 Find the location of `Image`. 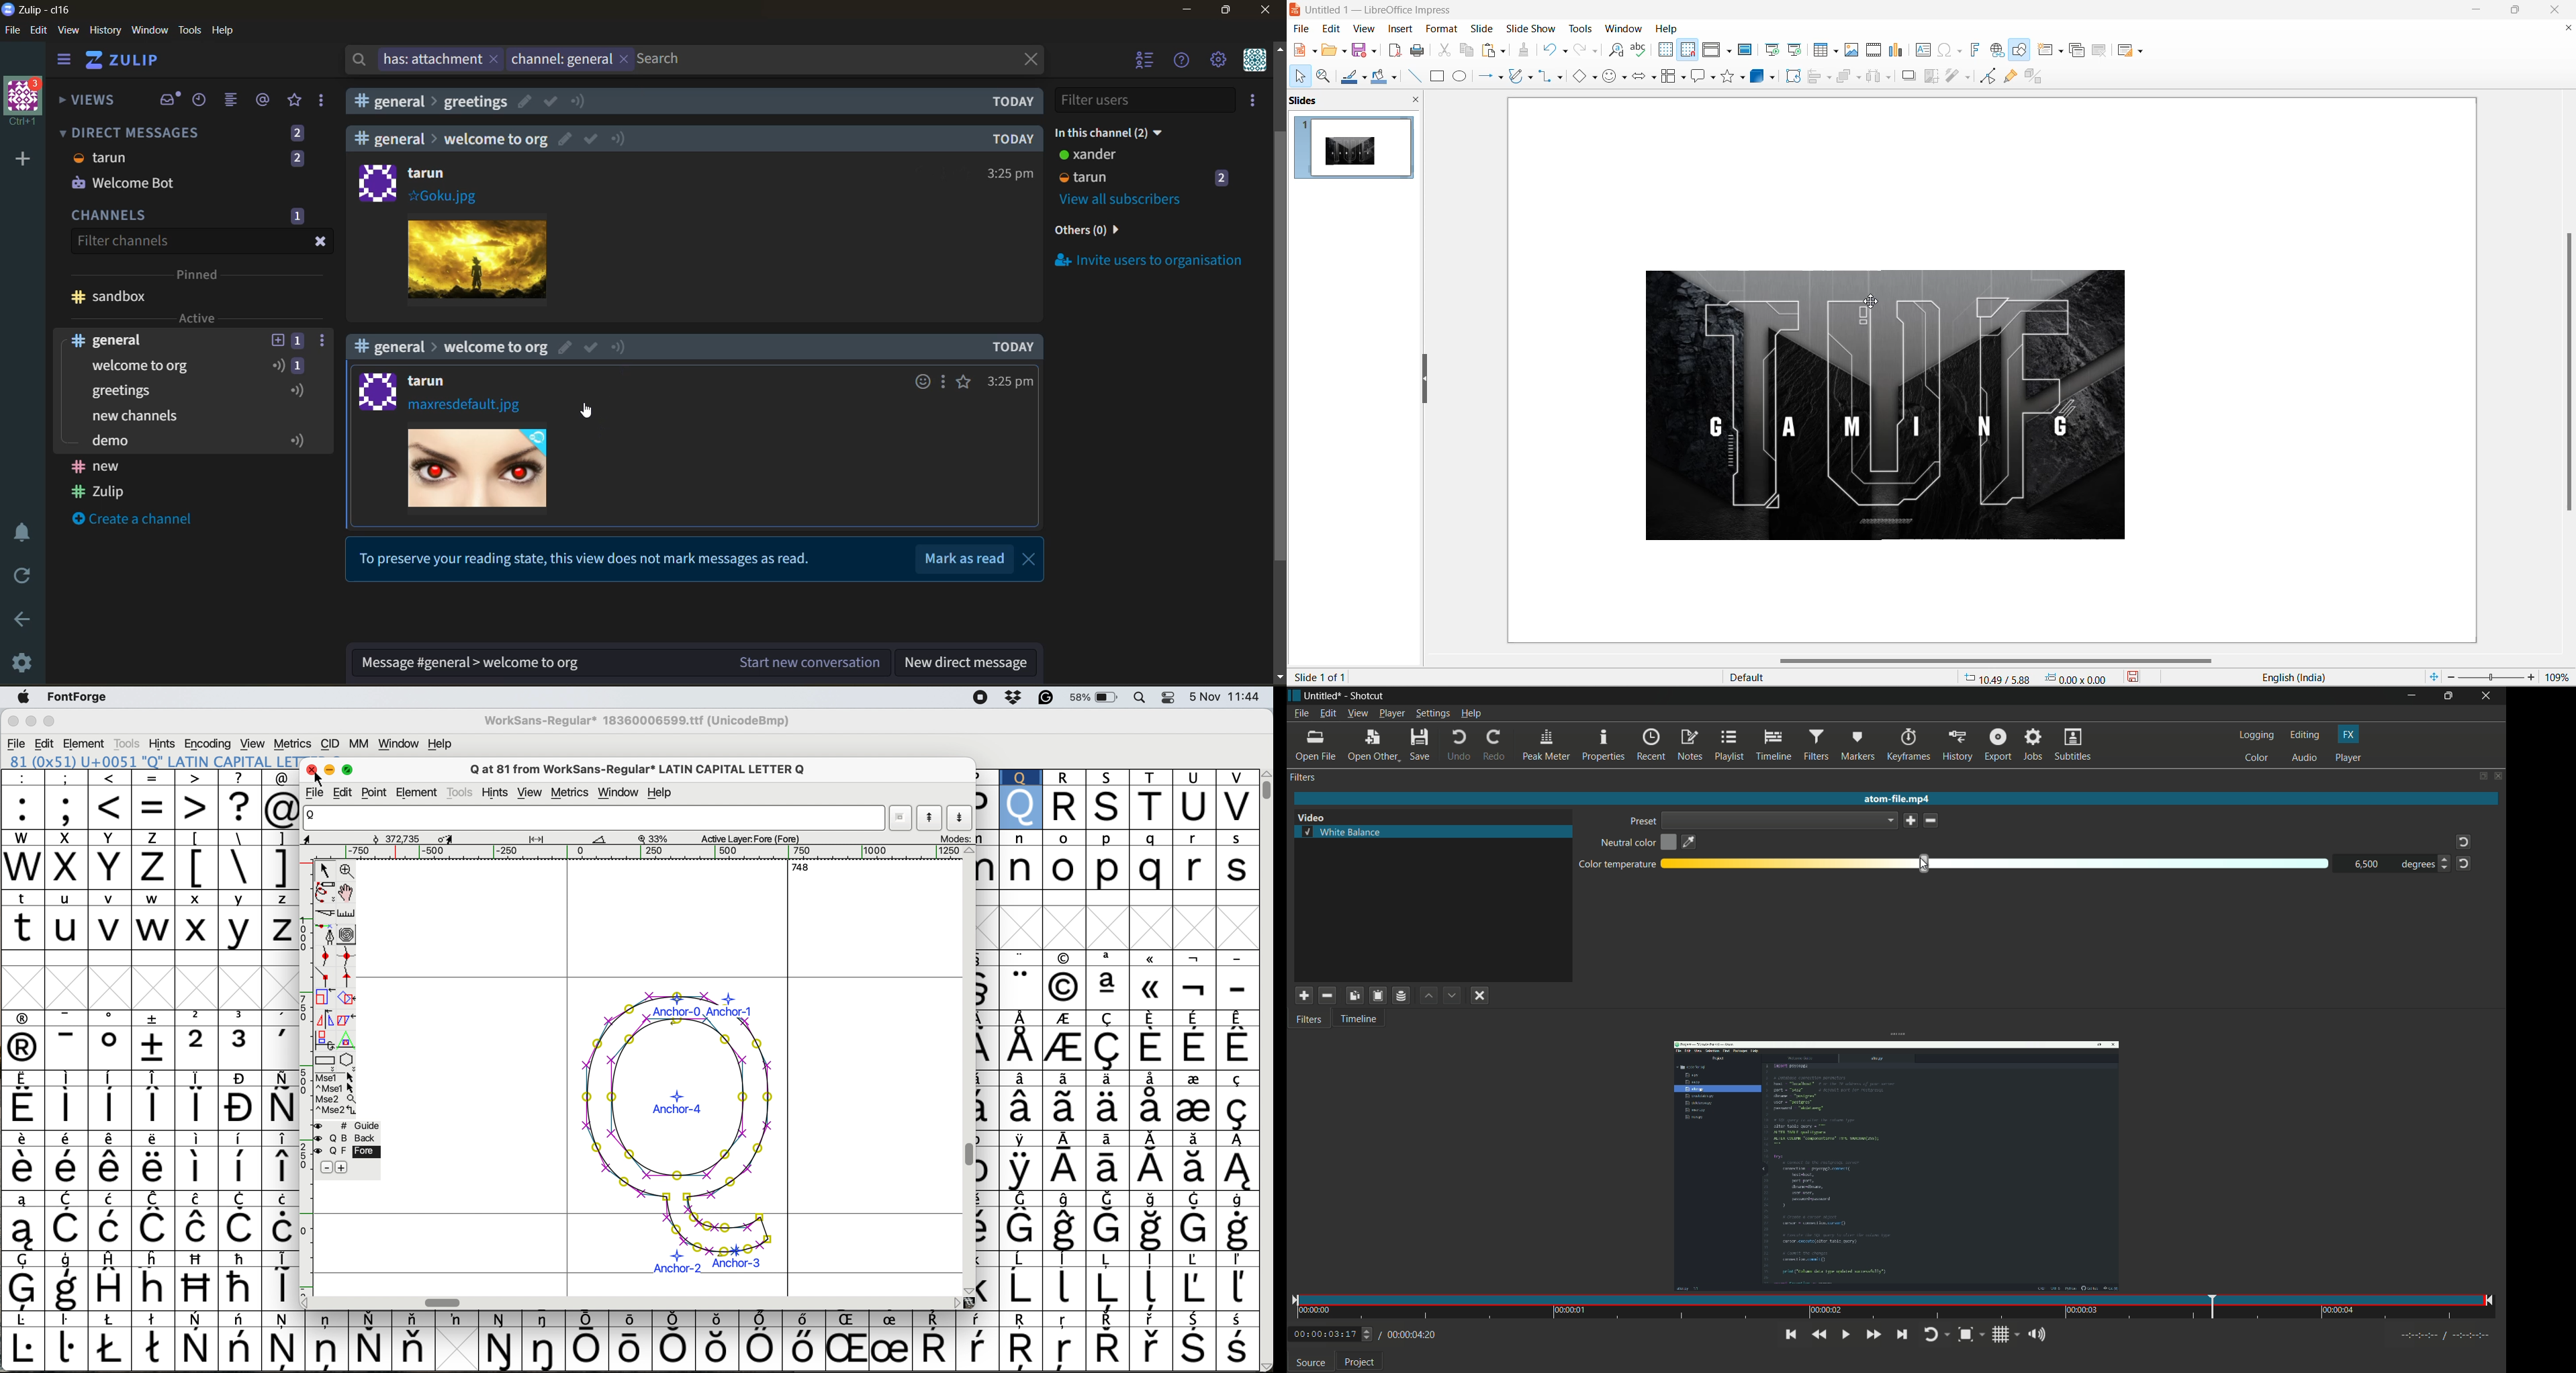

Image is located at coordinates (478, 256).